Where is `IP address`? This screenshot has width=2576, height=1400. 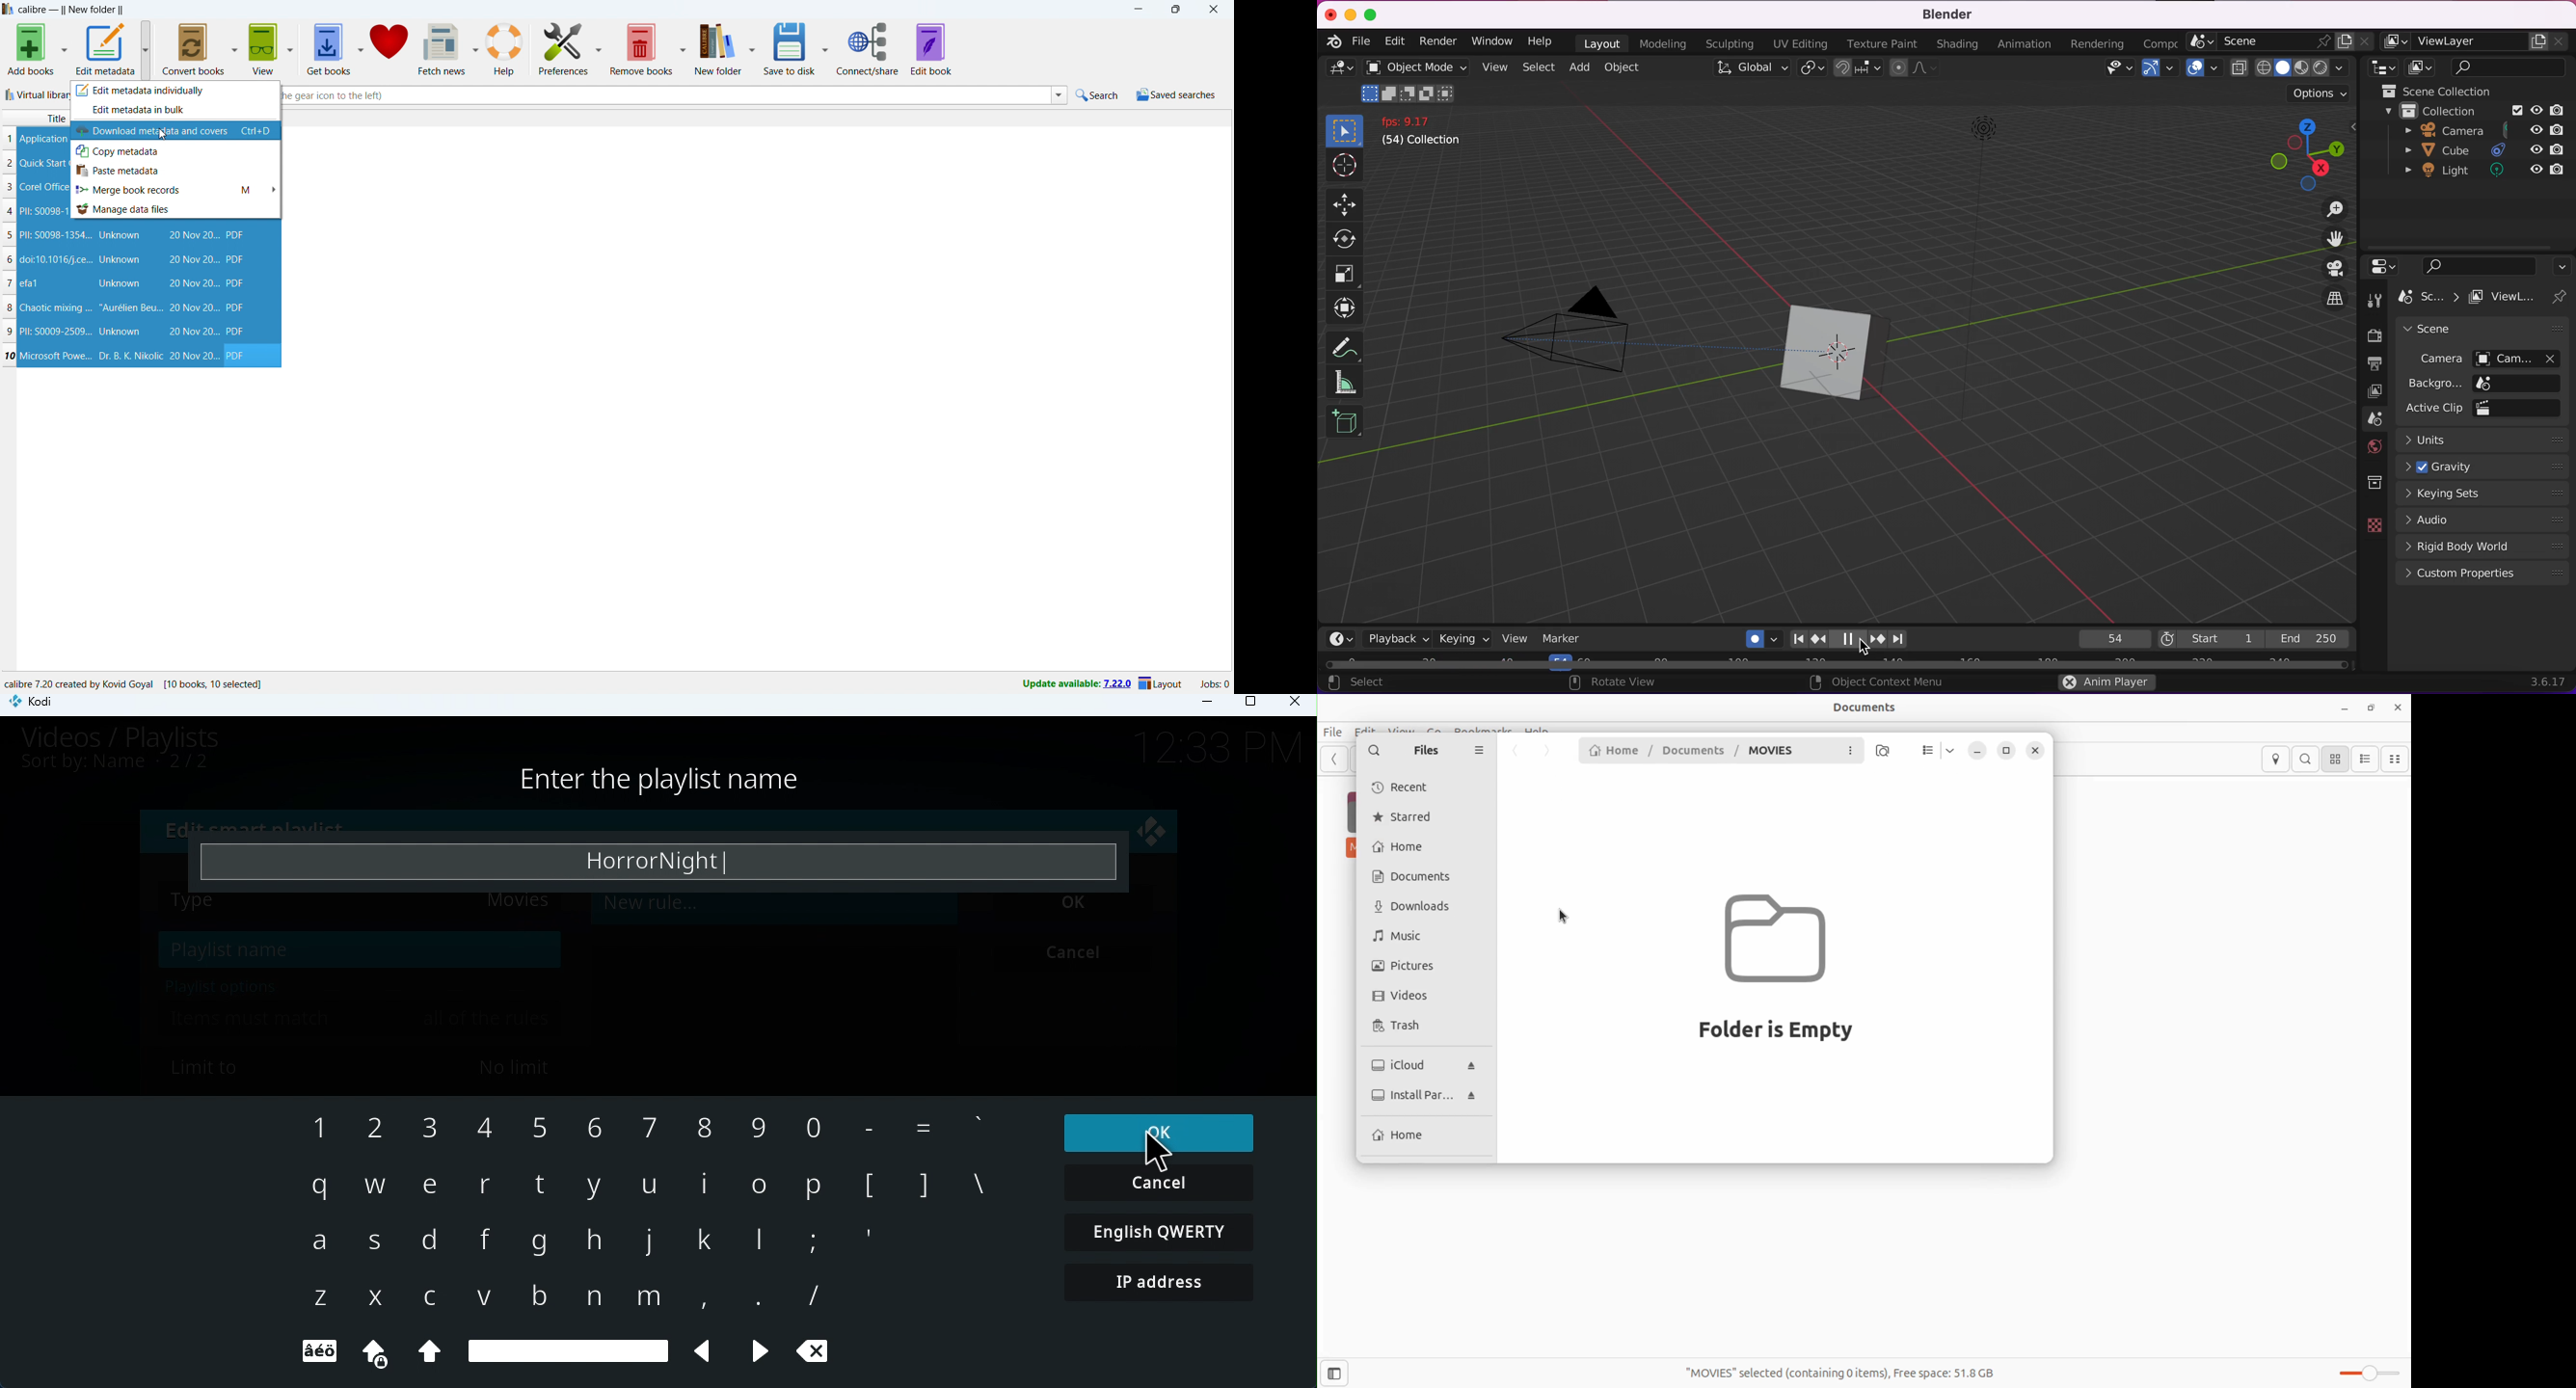 IP address is located at coordinates (1167, 1285).